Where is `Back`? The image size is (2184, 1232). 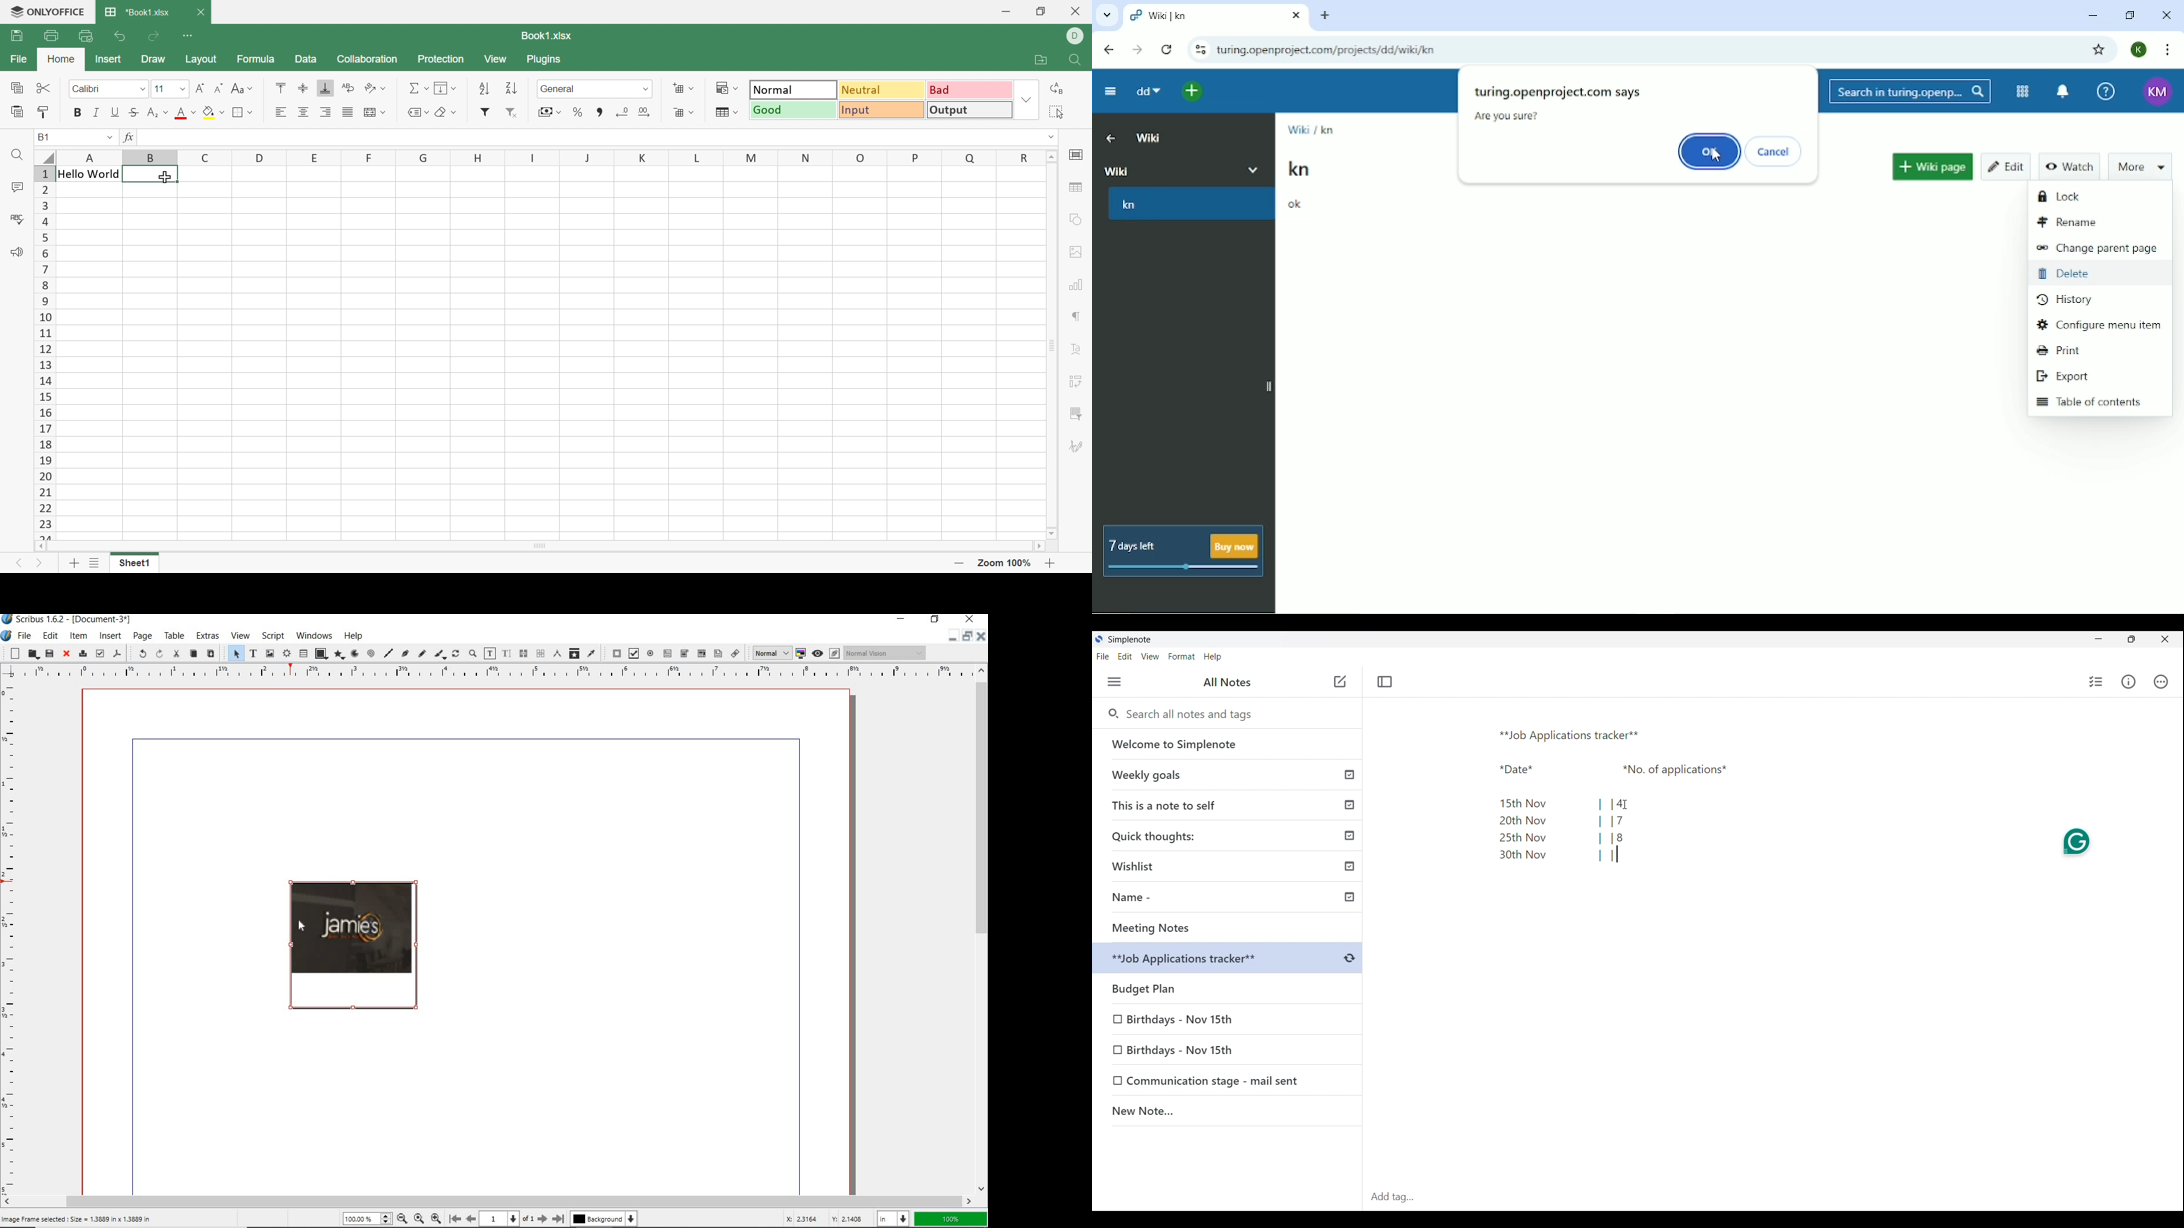 Back is located at coordinates (1108, 50).